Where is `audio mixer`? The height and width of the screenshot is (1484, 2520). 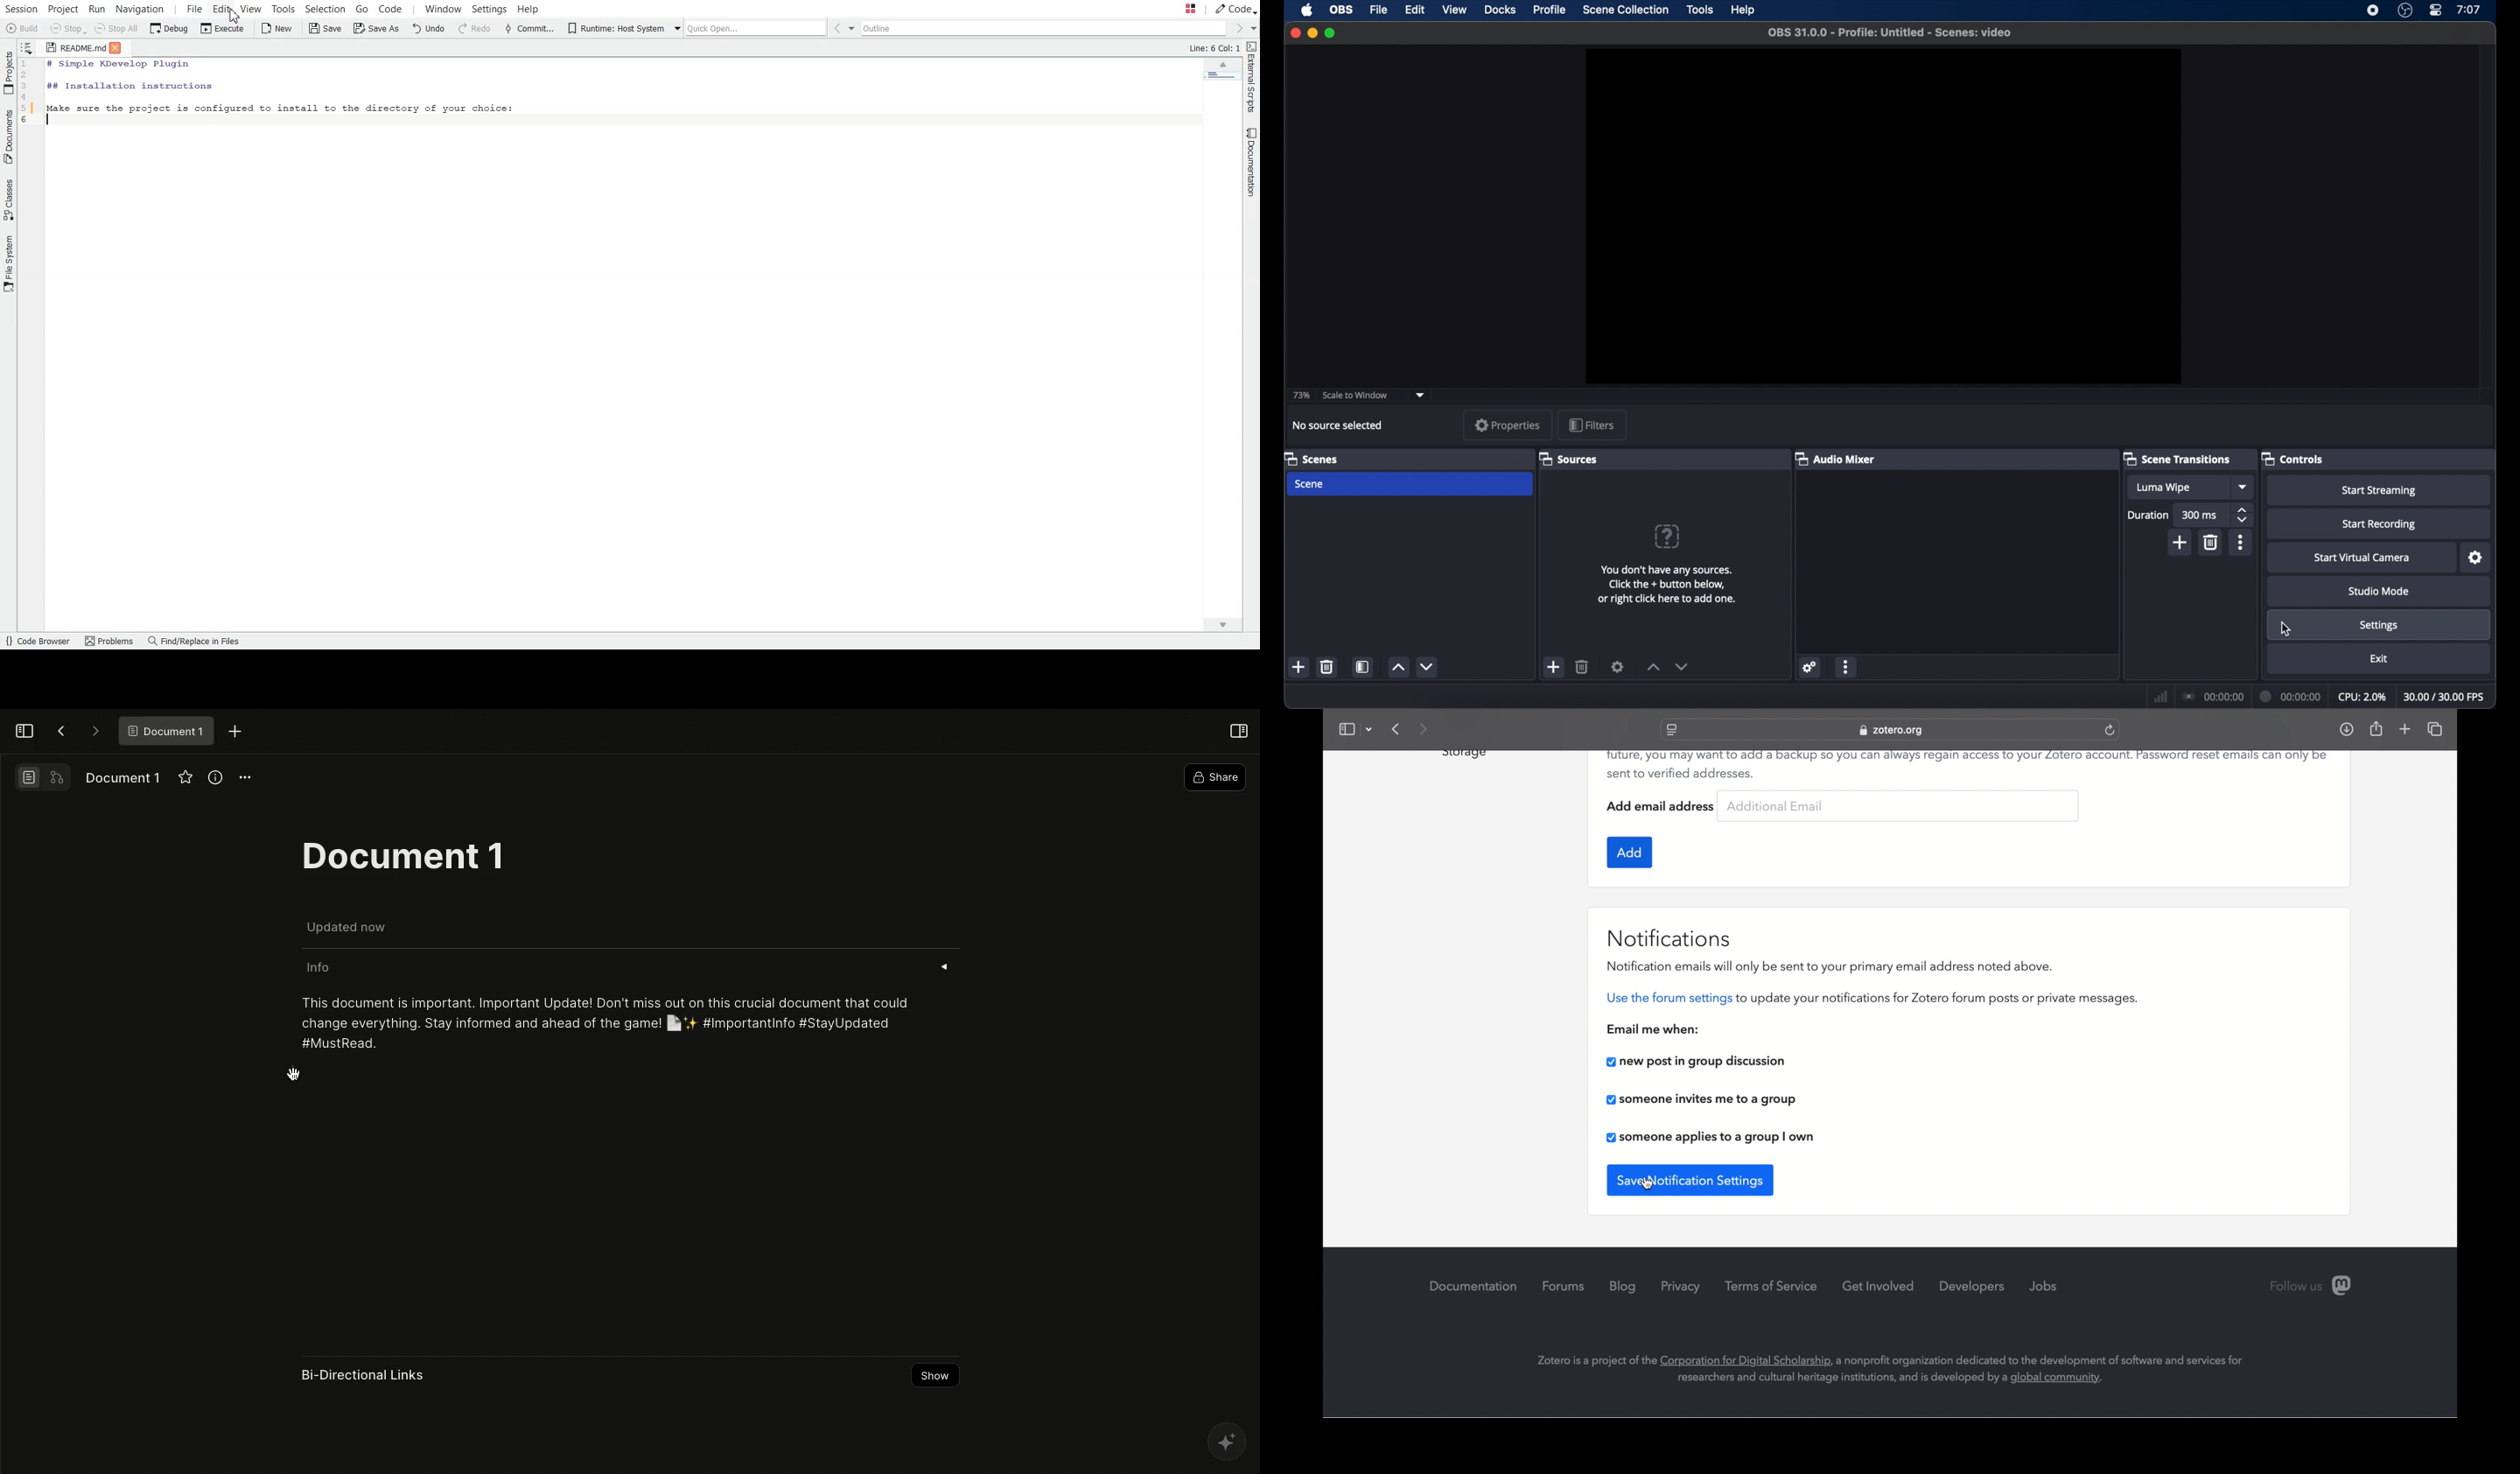 audio mixer is located at coordinates (1835, 458).